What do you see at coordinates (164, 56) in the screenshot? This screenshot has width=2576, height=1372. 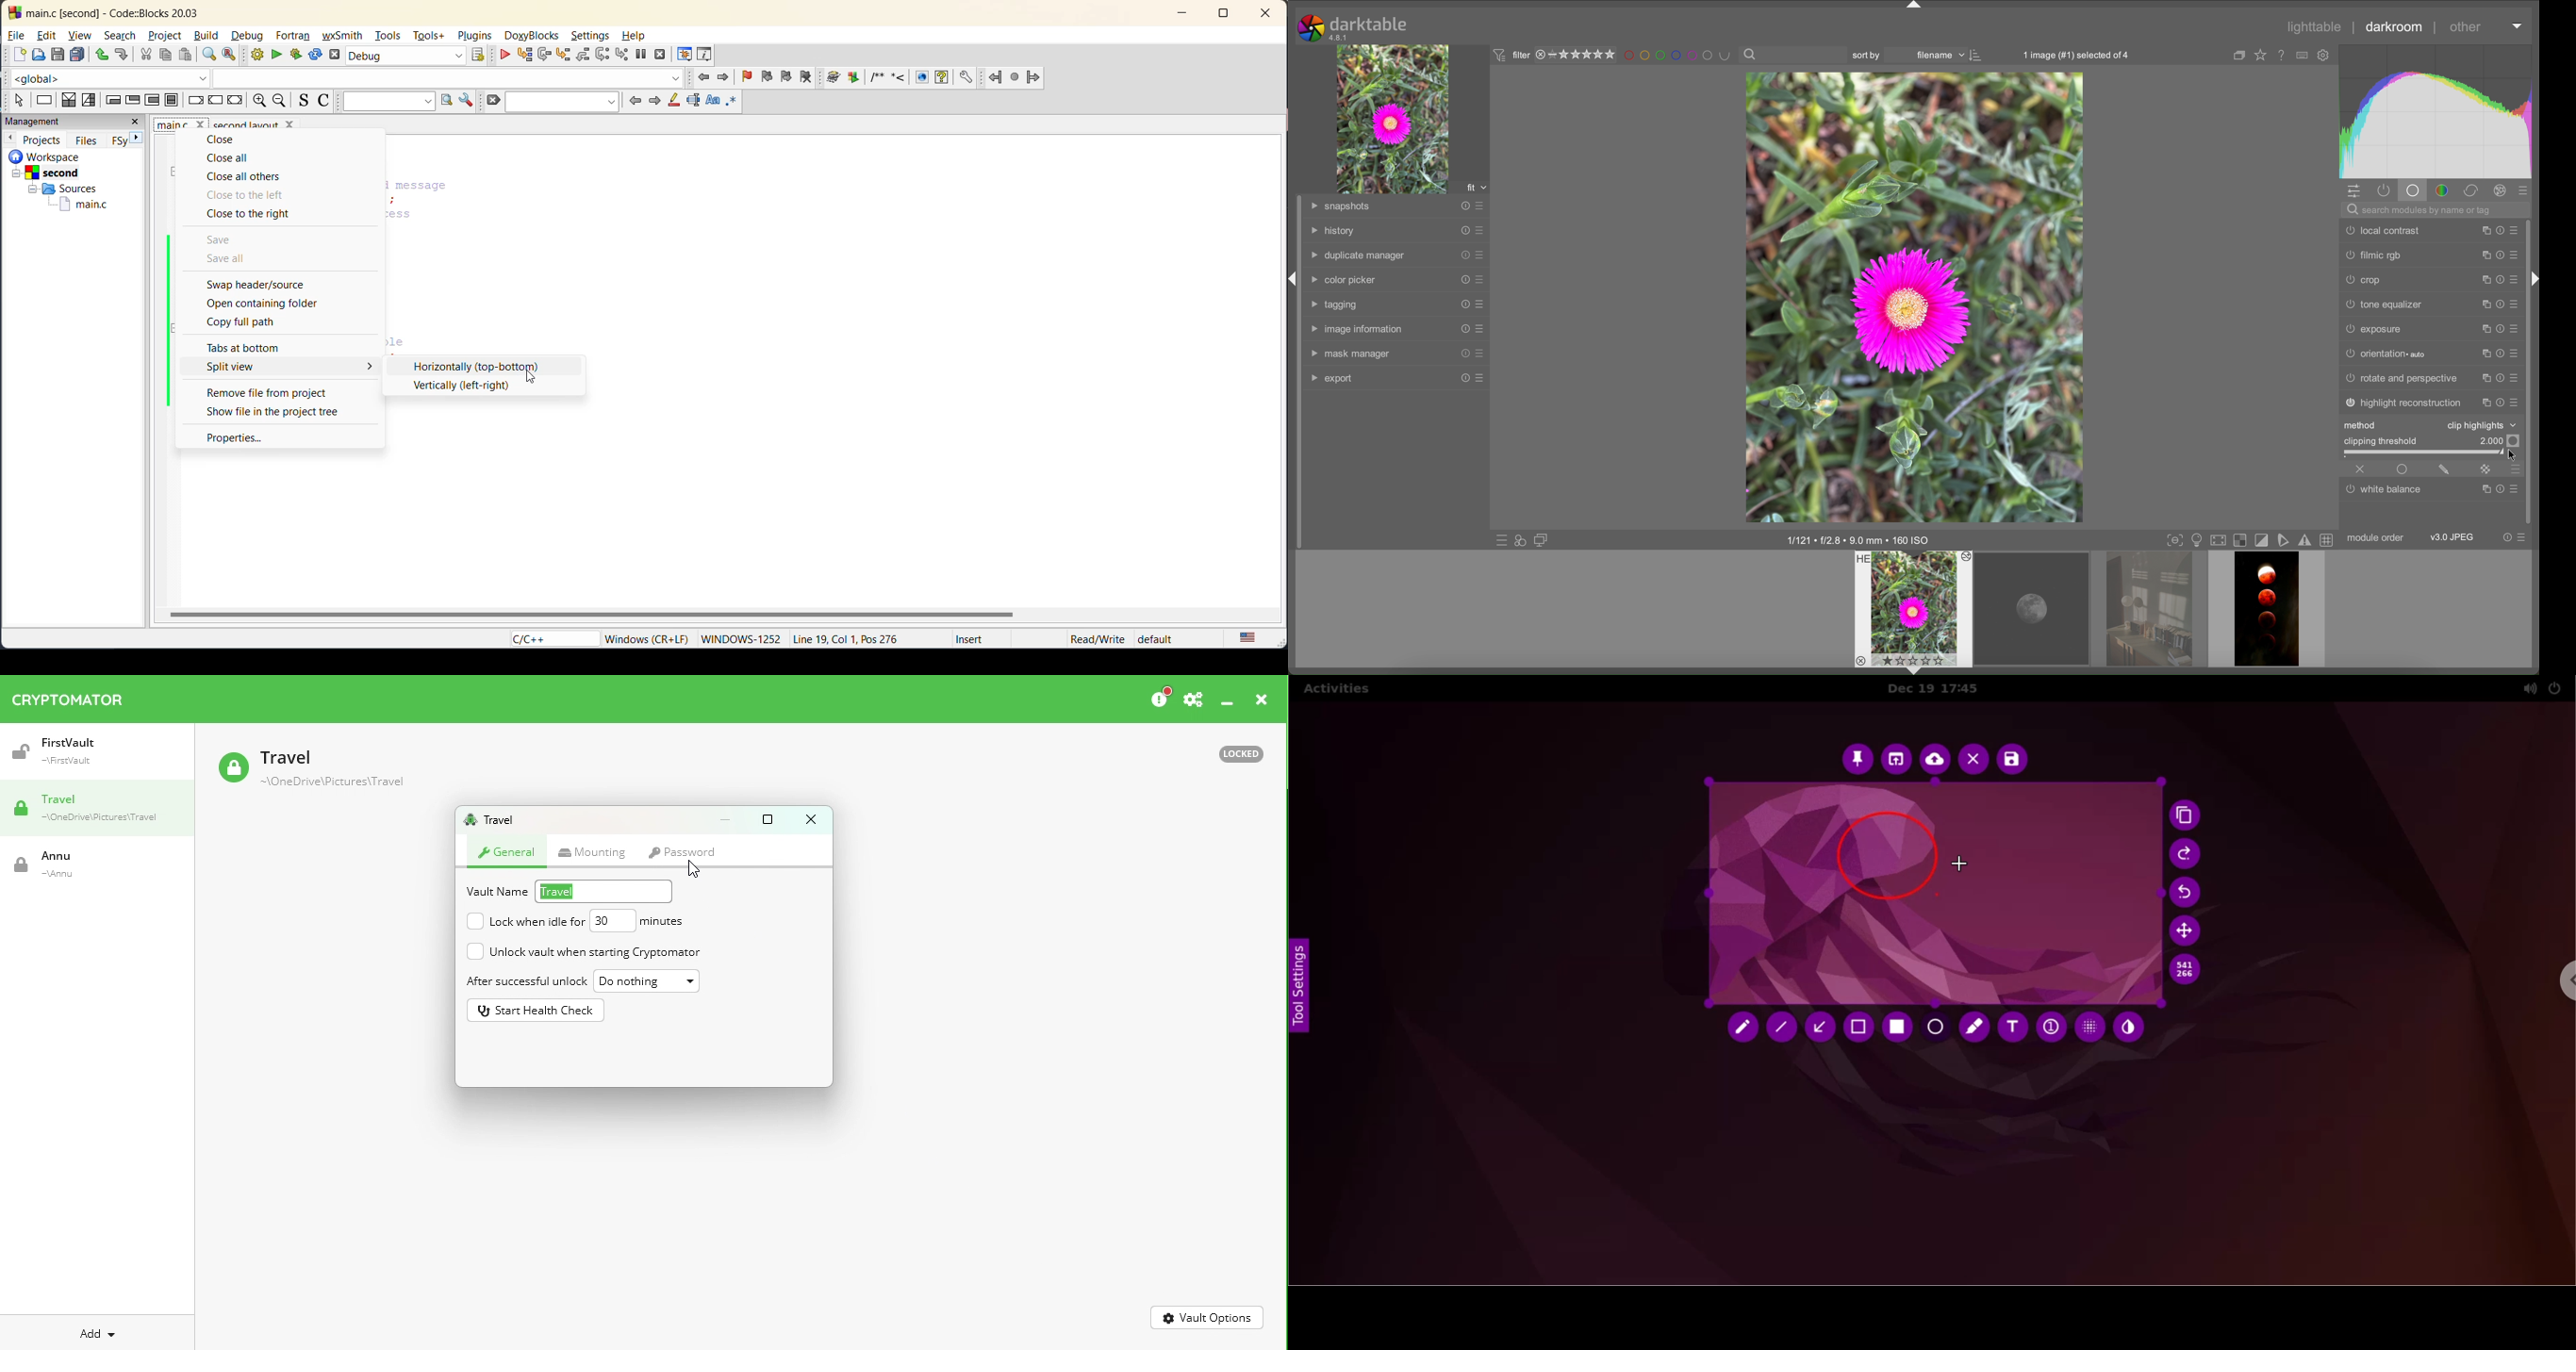 I see `copy` at bounding box center [164, 56].